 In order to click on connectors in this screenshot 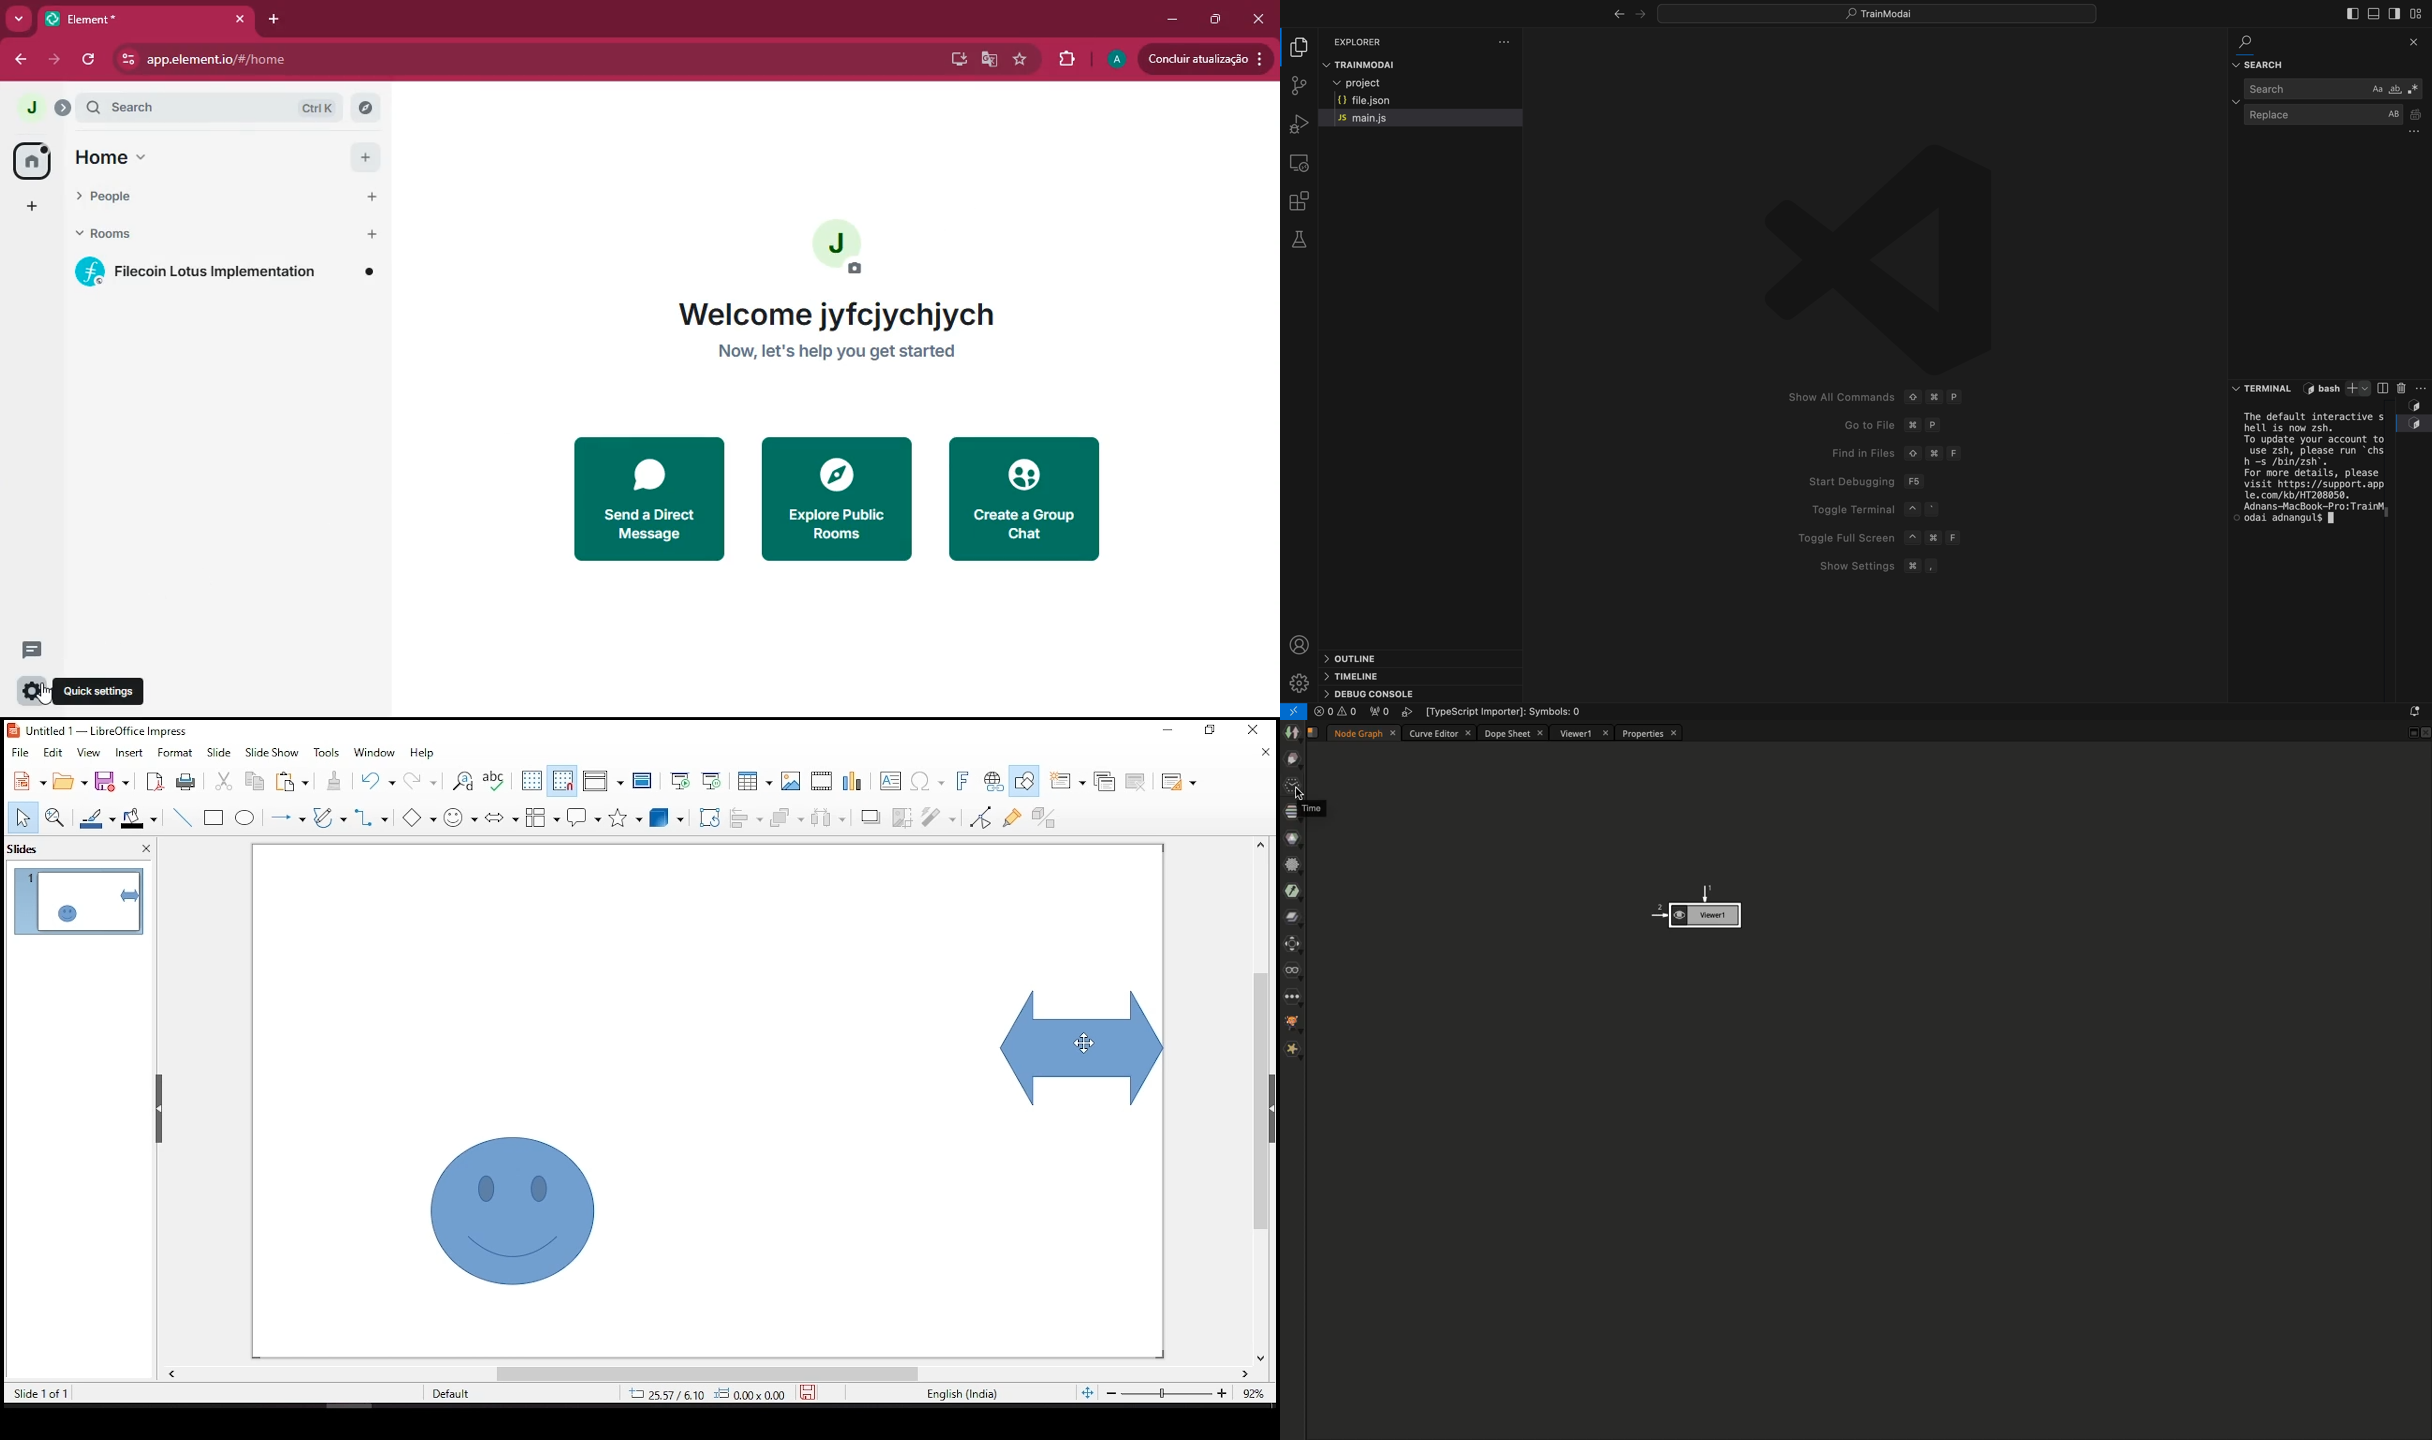, I will do `click(370, 817)`.